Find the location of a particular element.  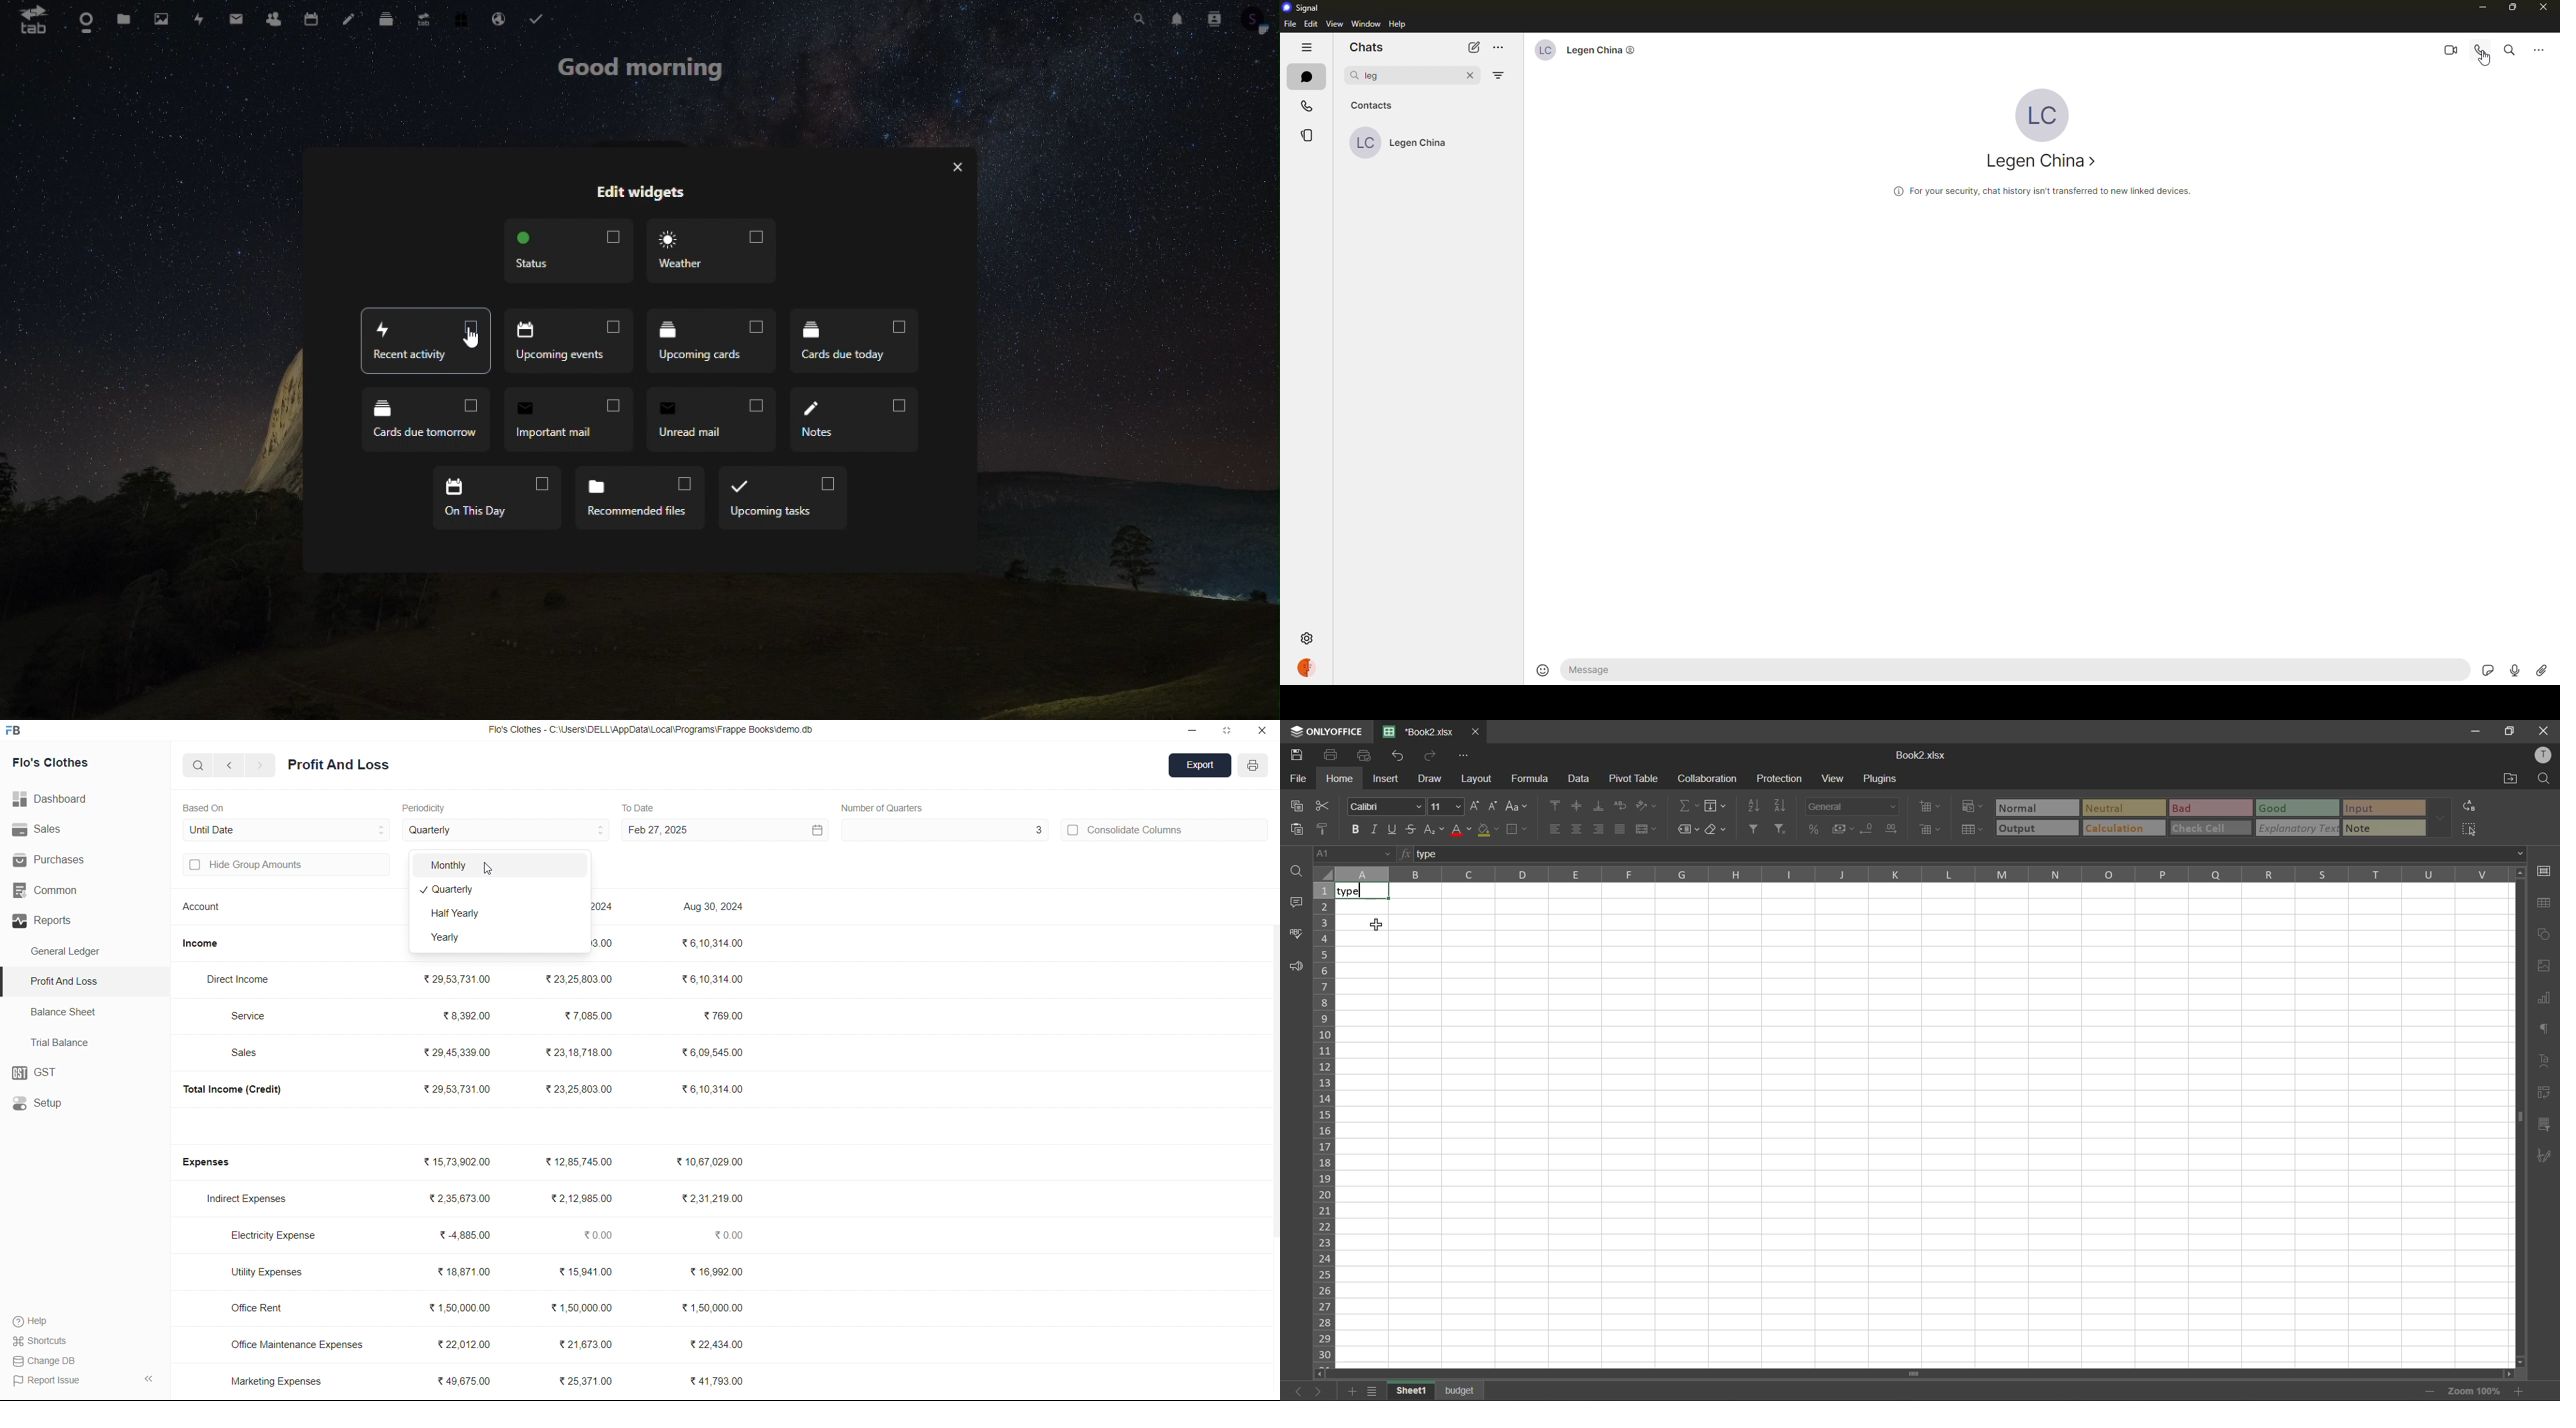

₹18,871.00 is located at coordinates (463, 1272).